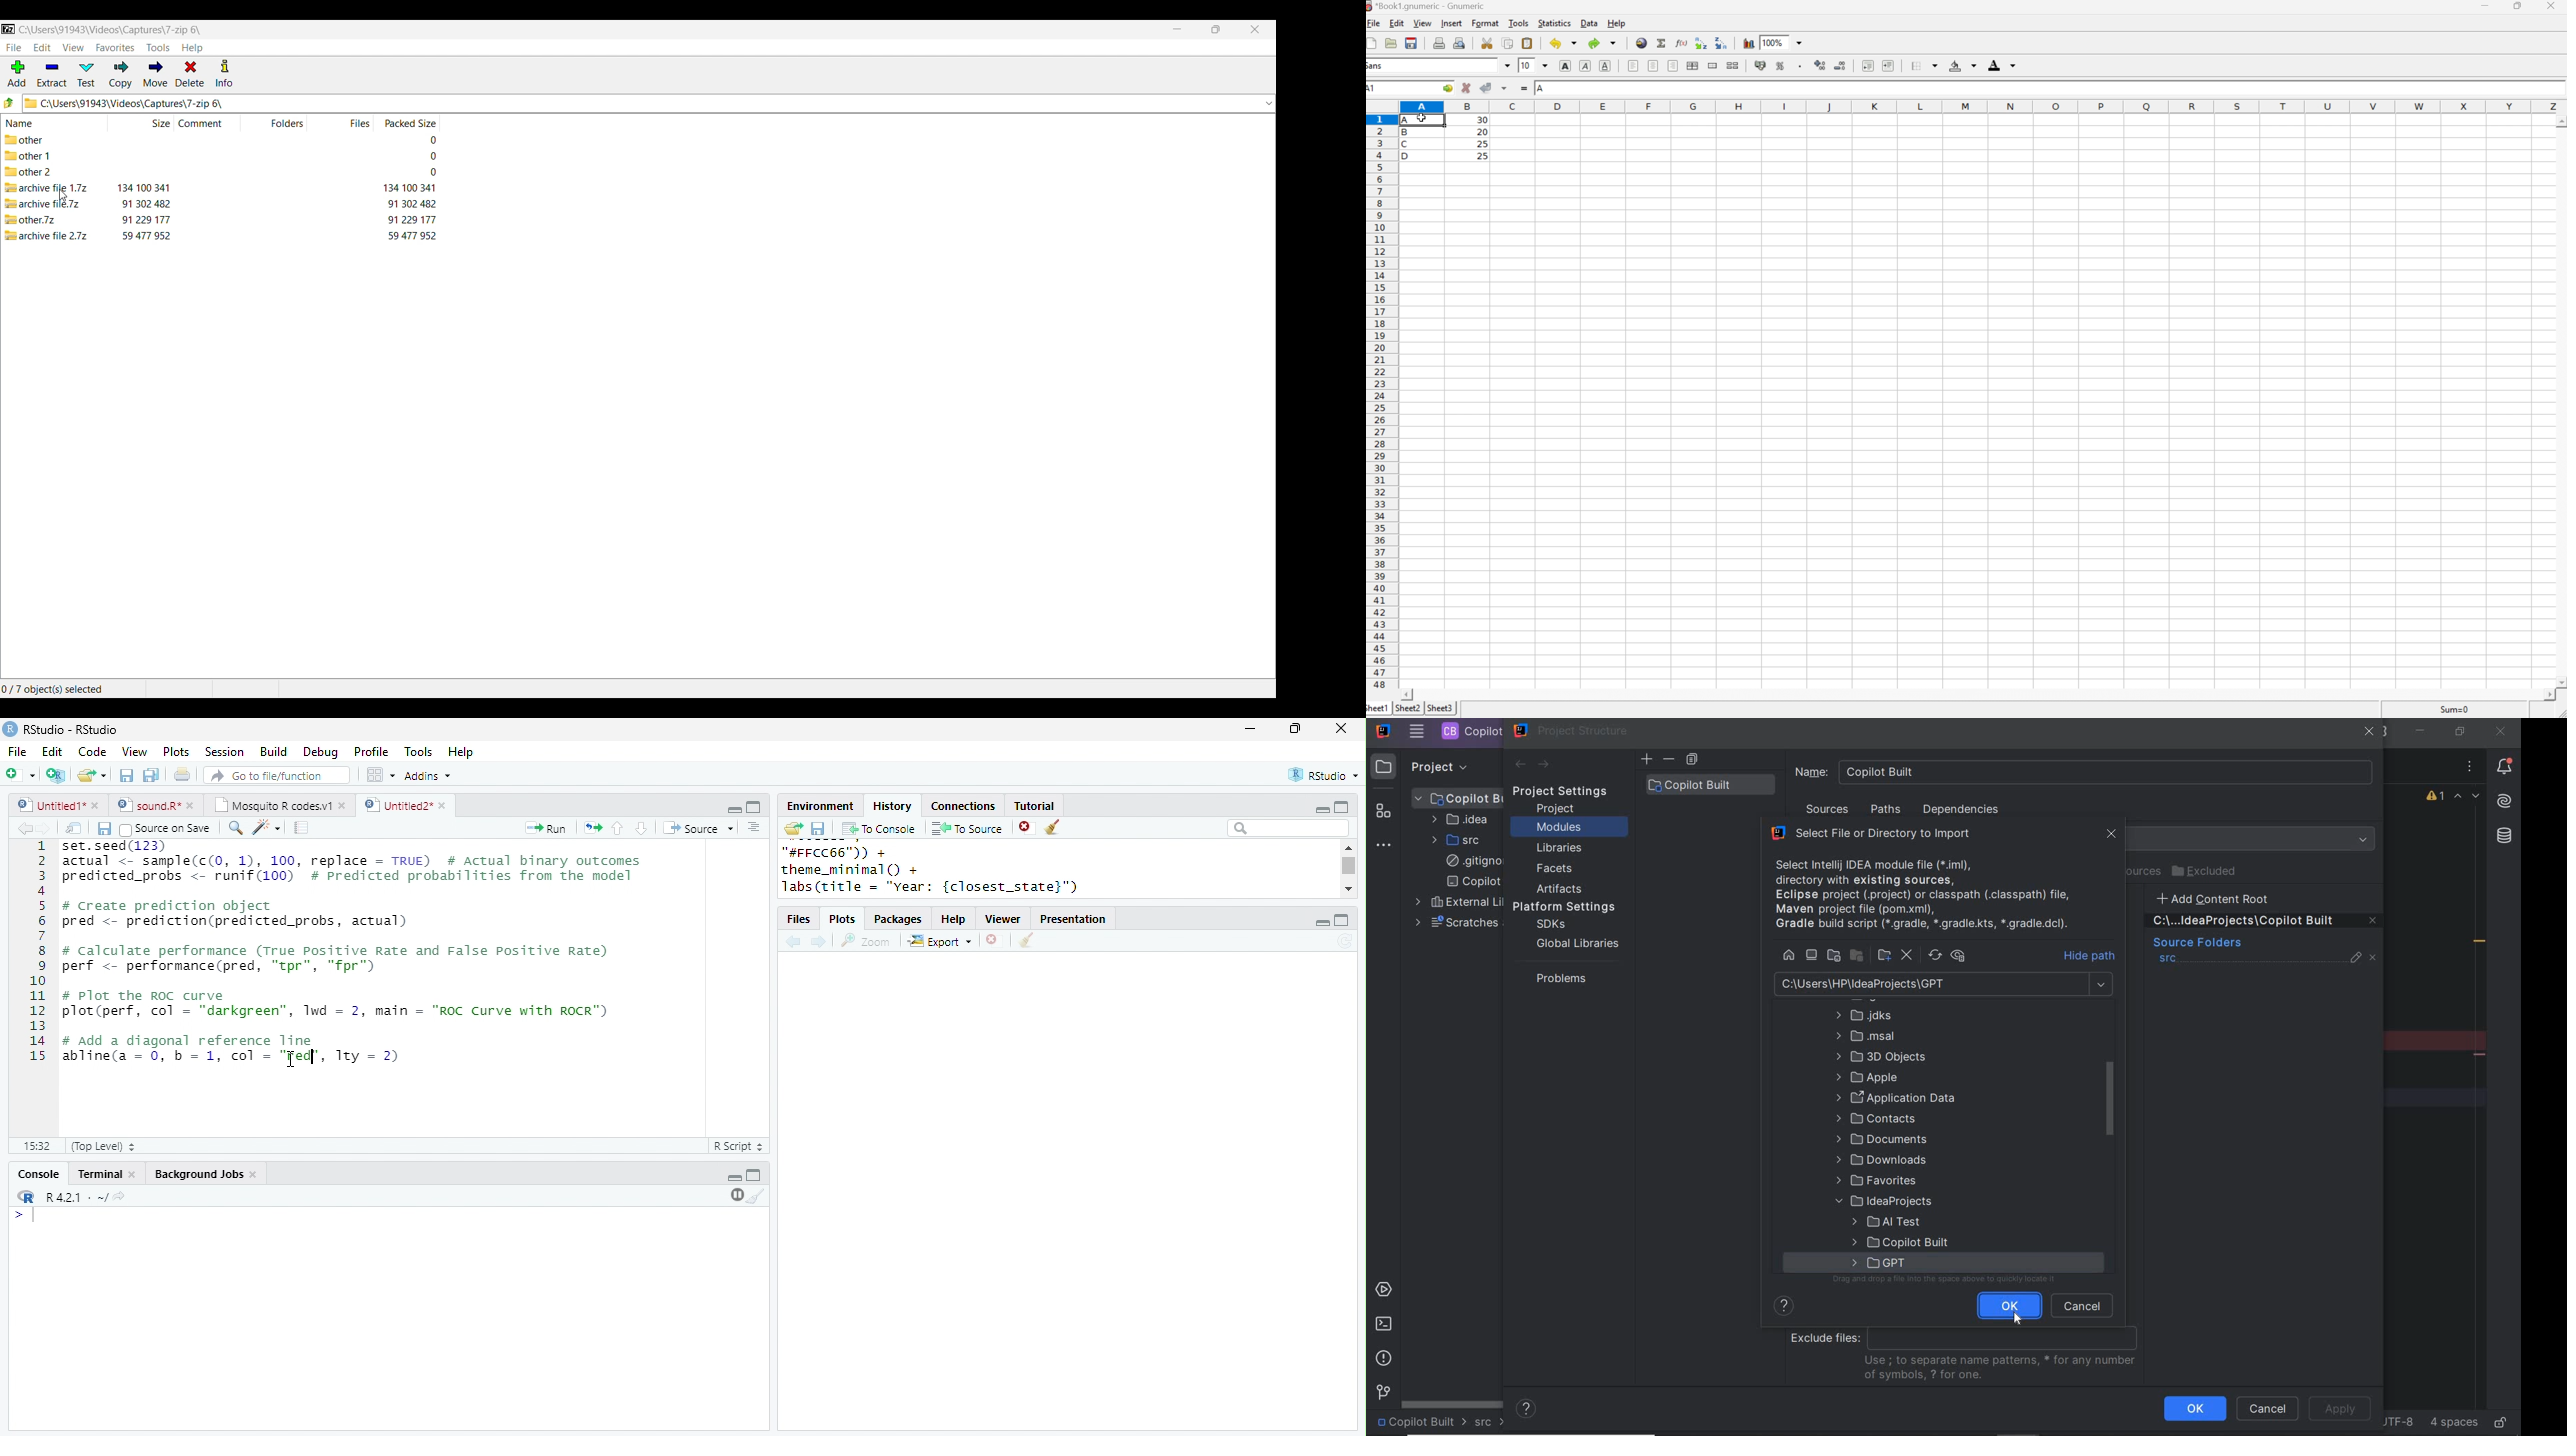  I want to click on R Script, so click(739, 1145).